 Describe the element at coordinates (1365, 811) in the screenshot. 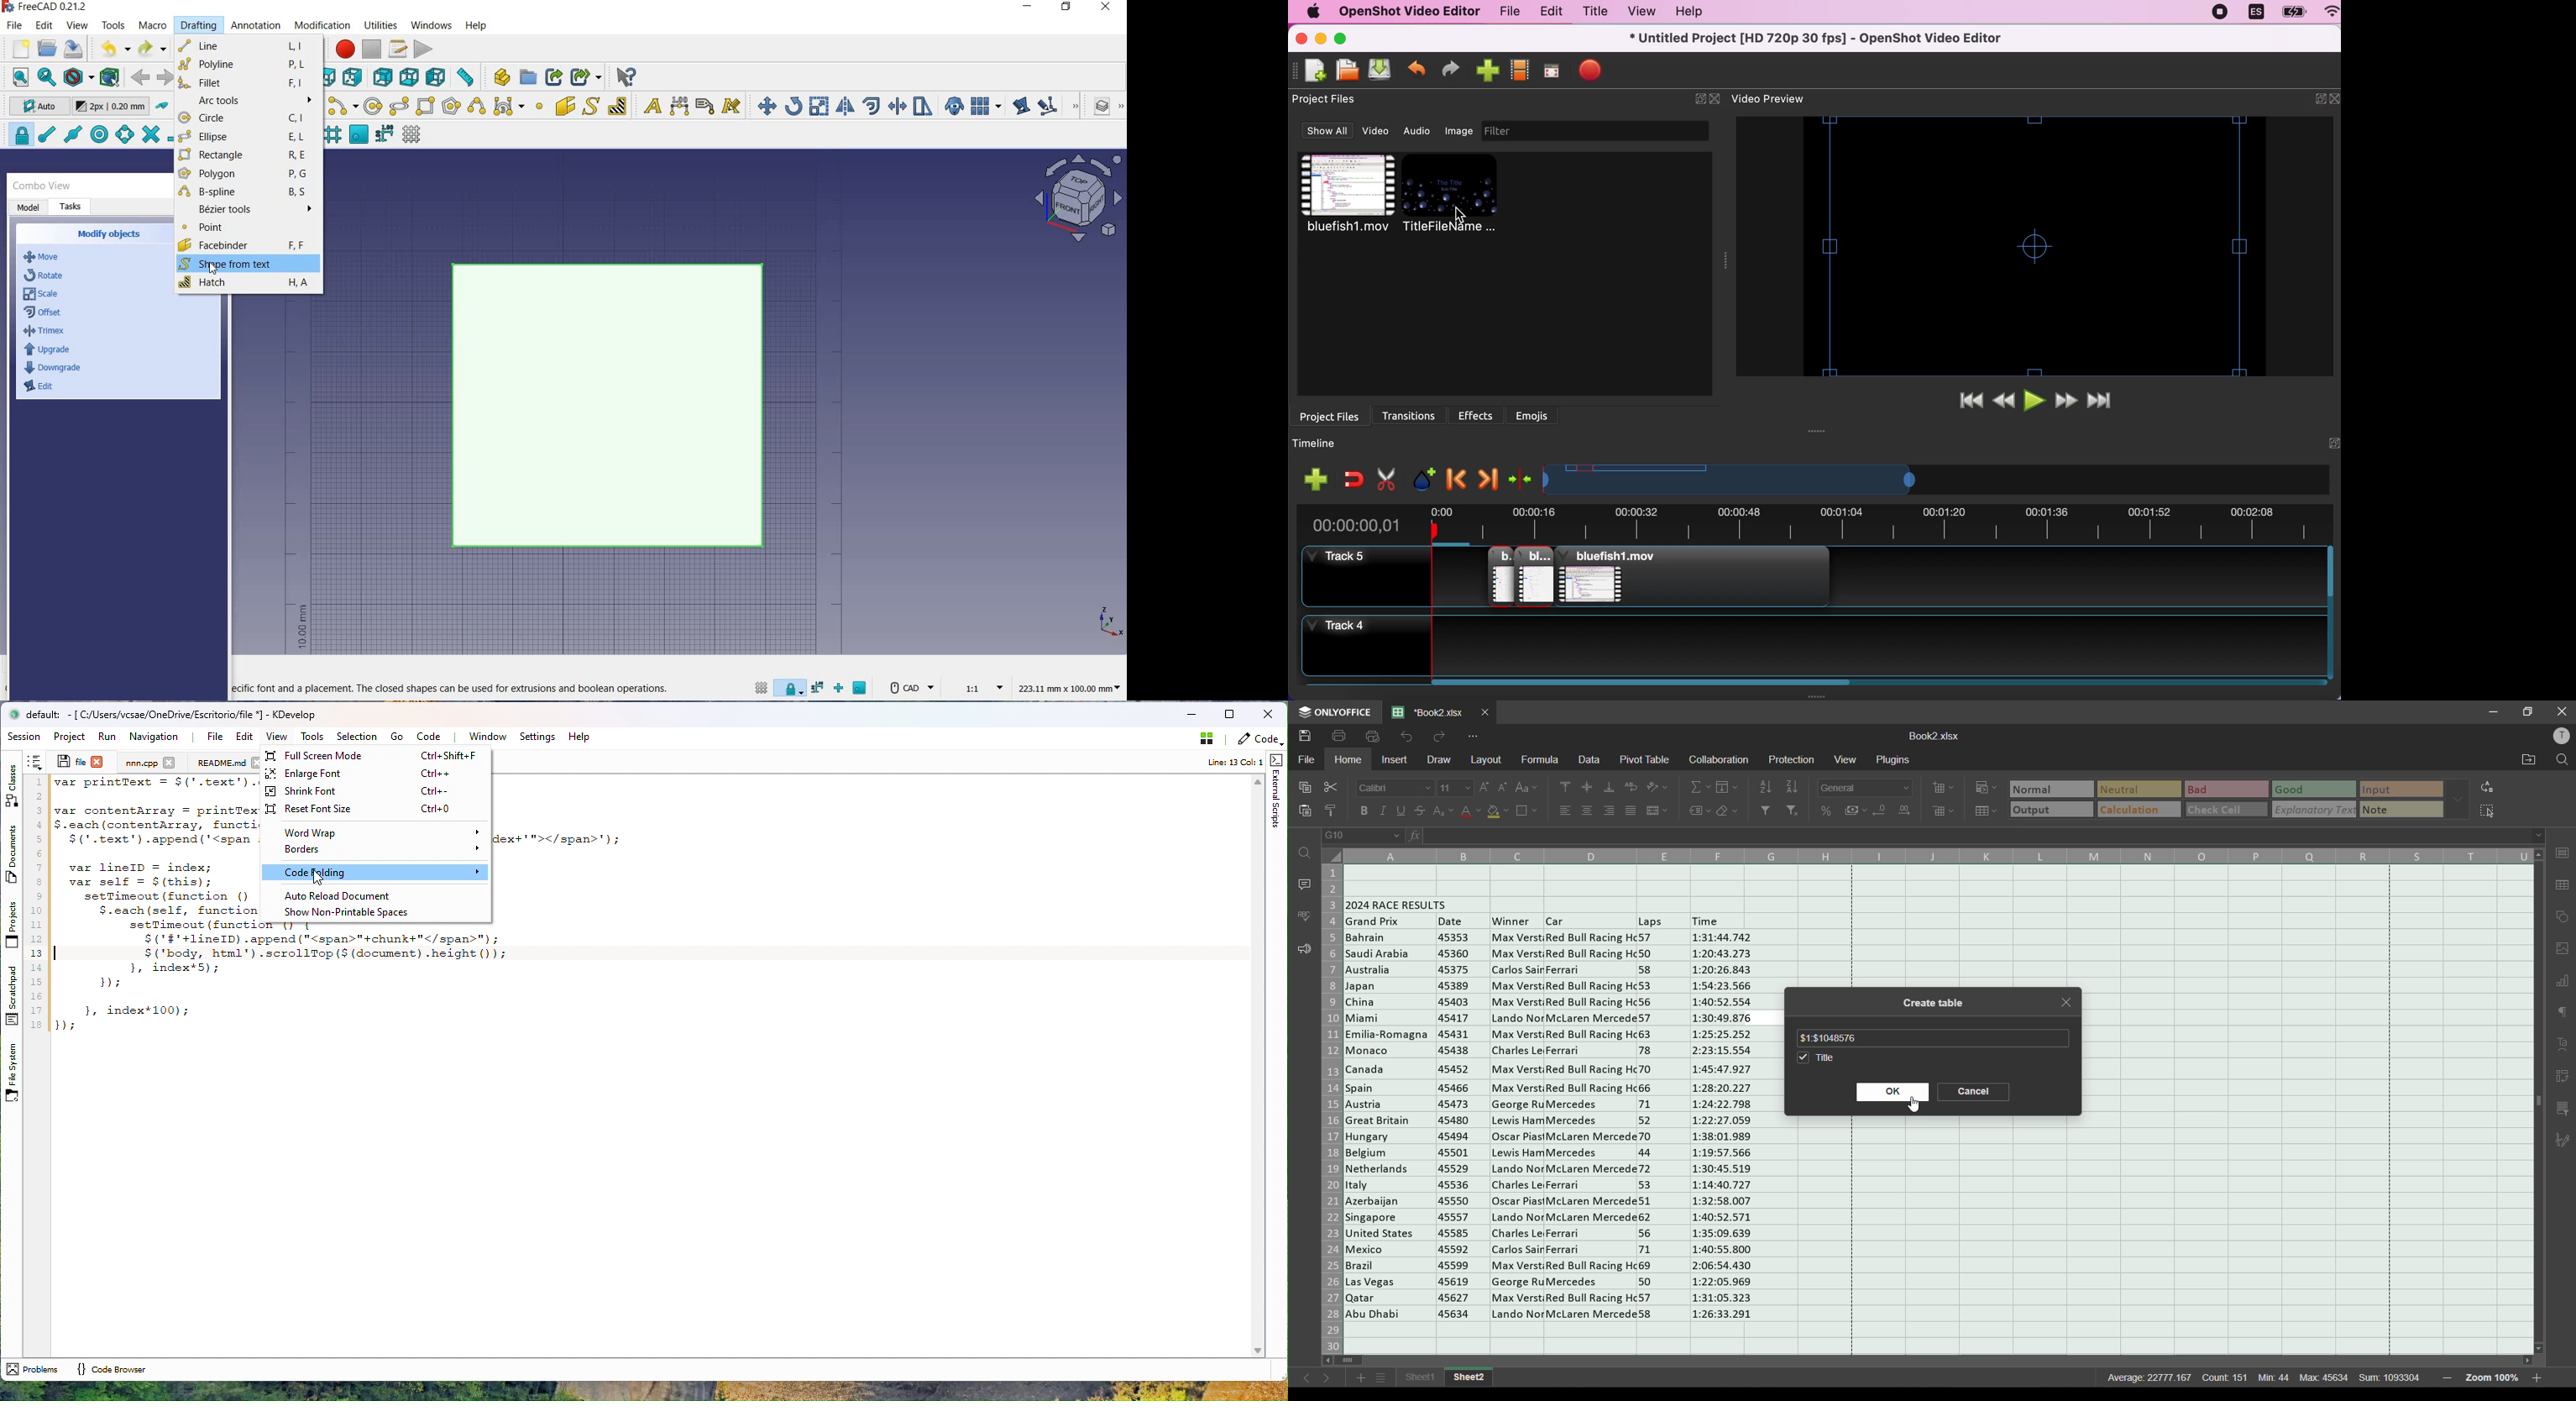

I see `bold` at that location.